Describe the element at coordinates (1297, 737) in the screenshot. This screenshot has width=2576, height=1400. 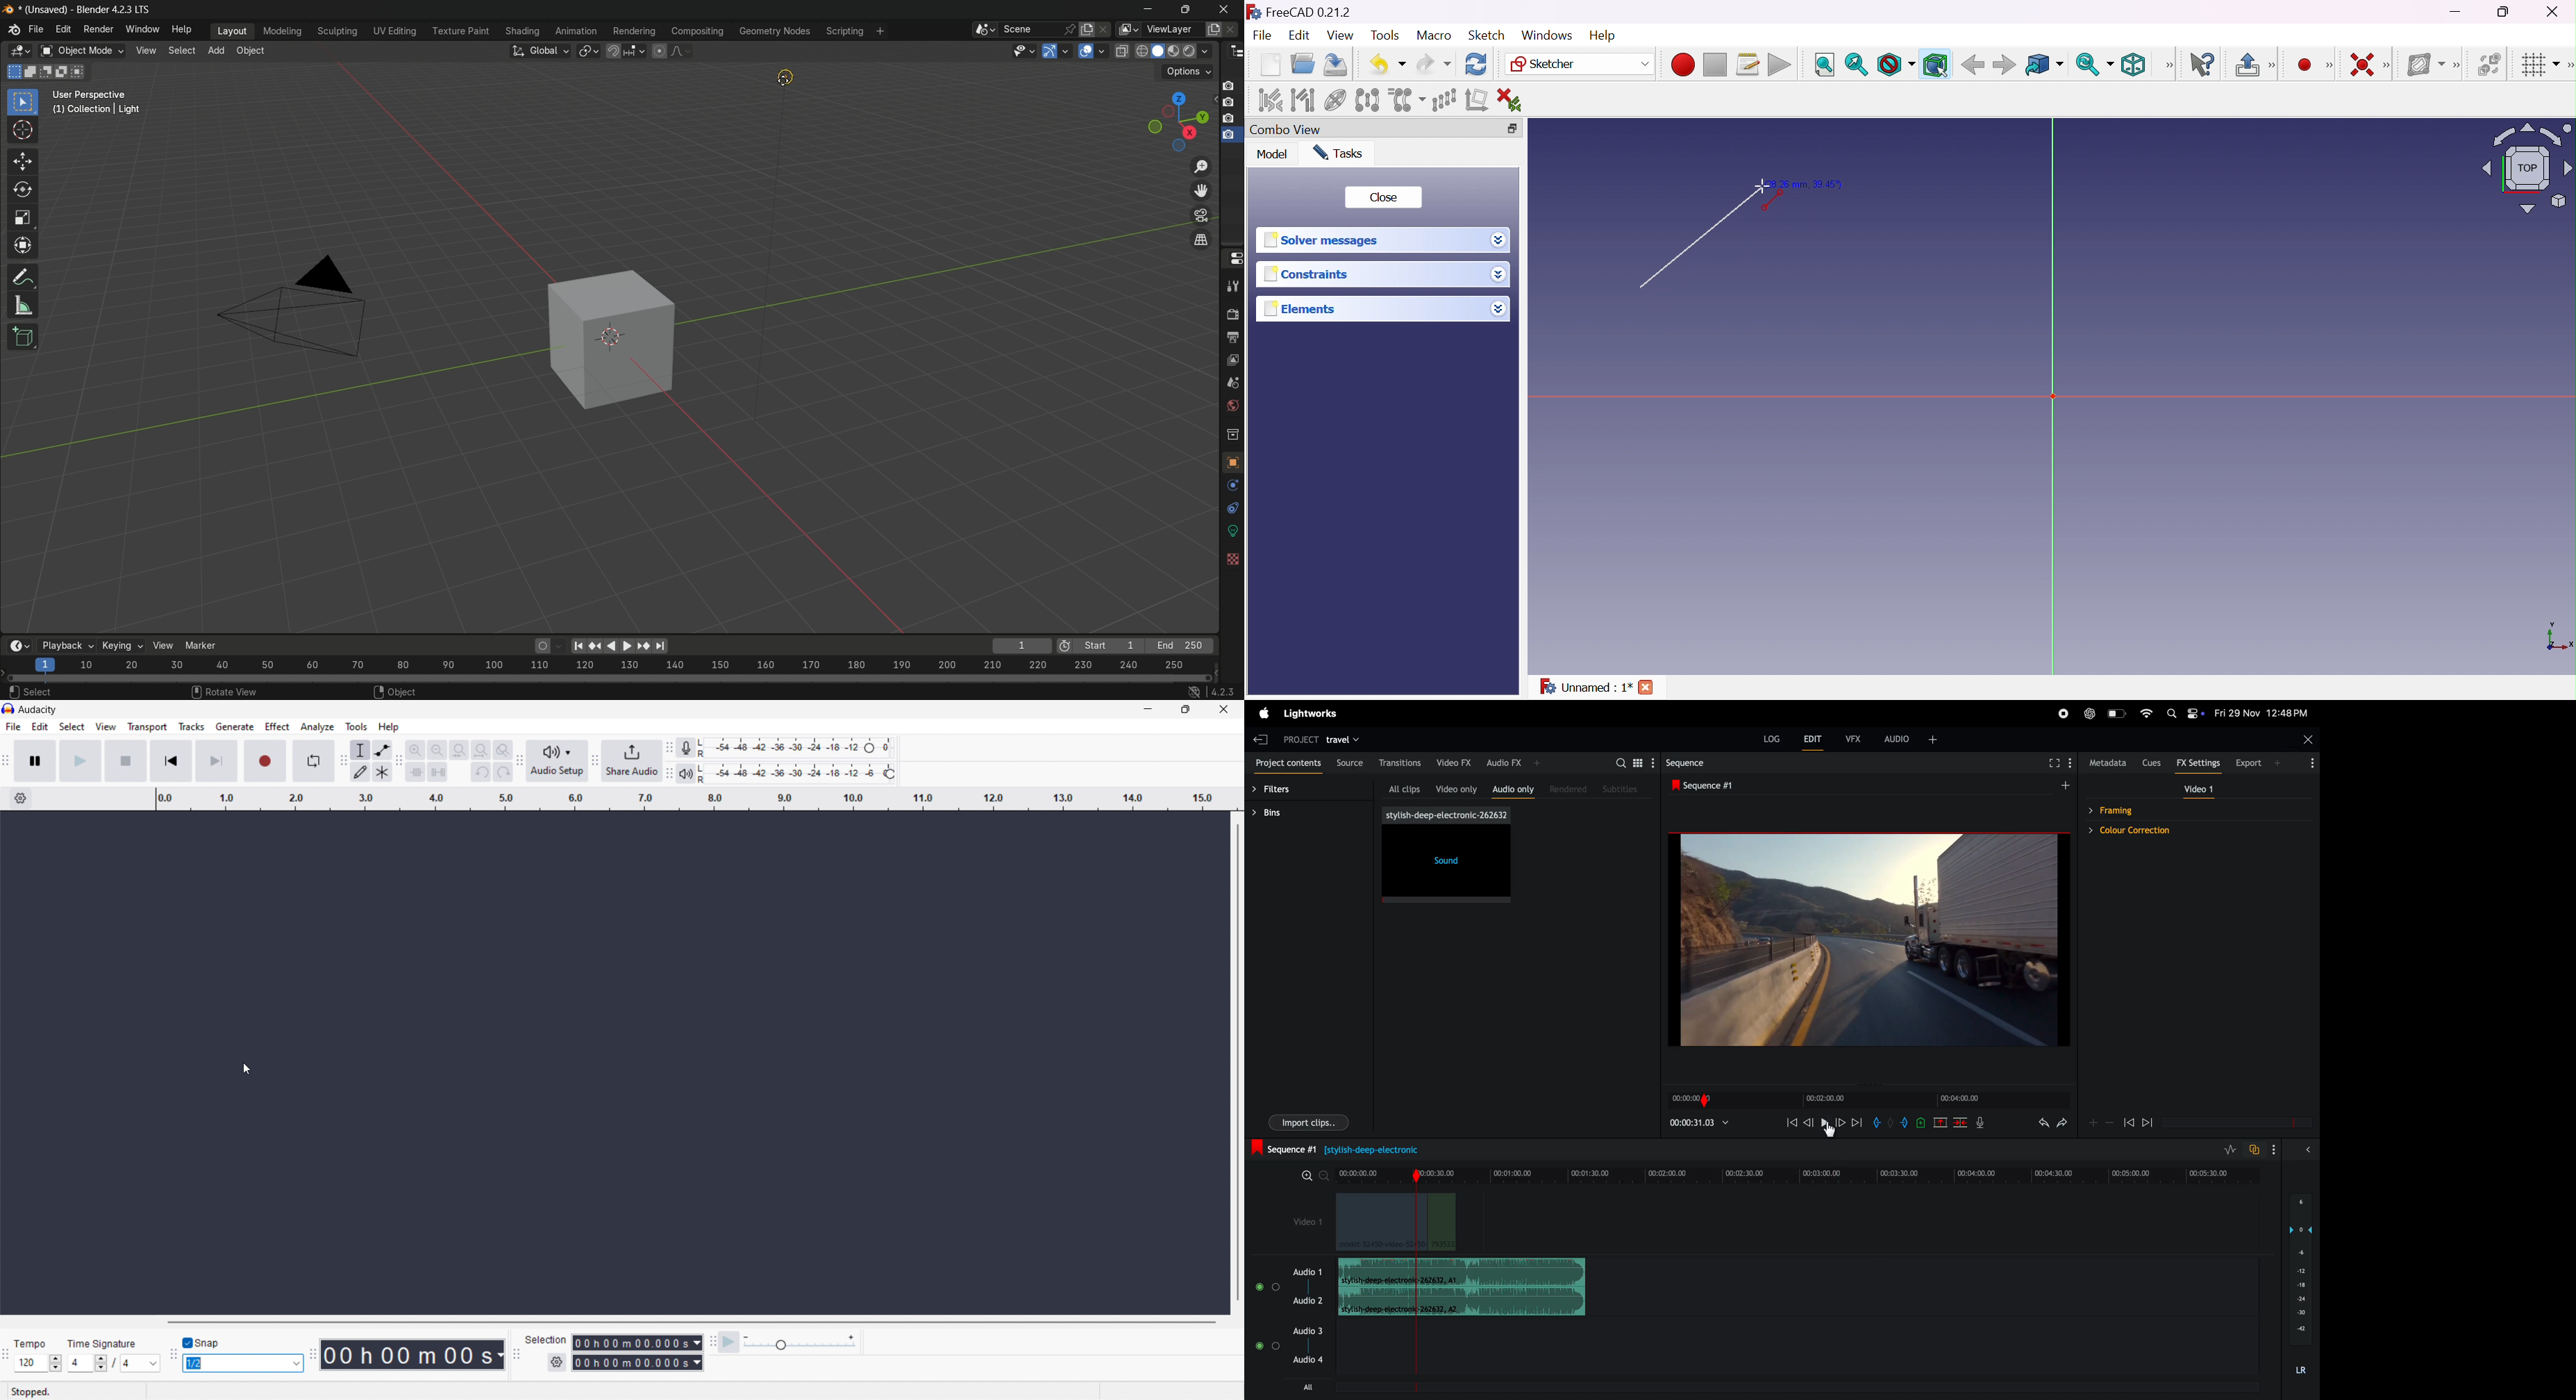
I see `project` at that location.